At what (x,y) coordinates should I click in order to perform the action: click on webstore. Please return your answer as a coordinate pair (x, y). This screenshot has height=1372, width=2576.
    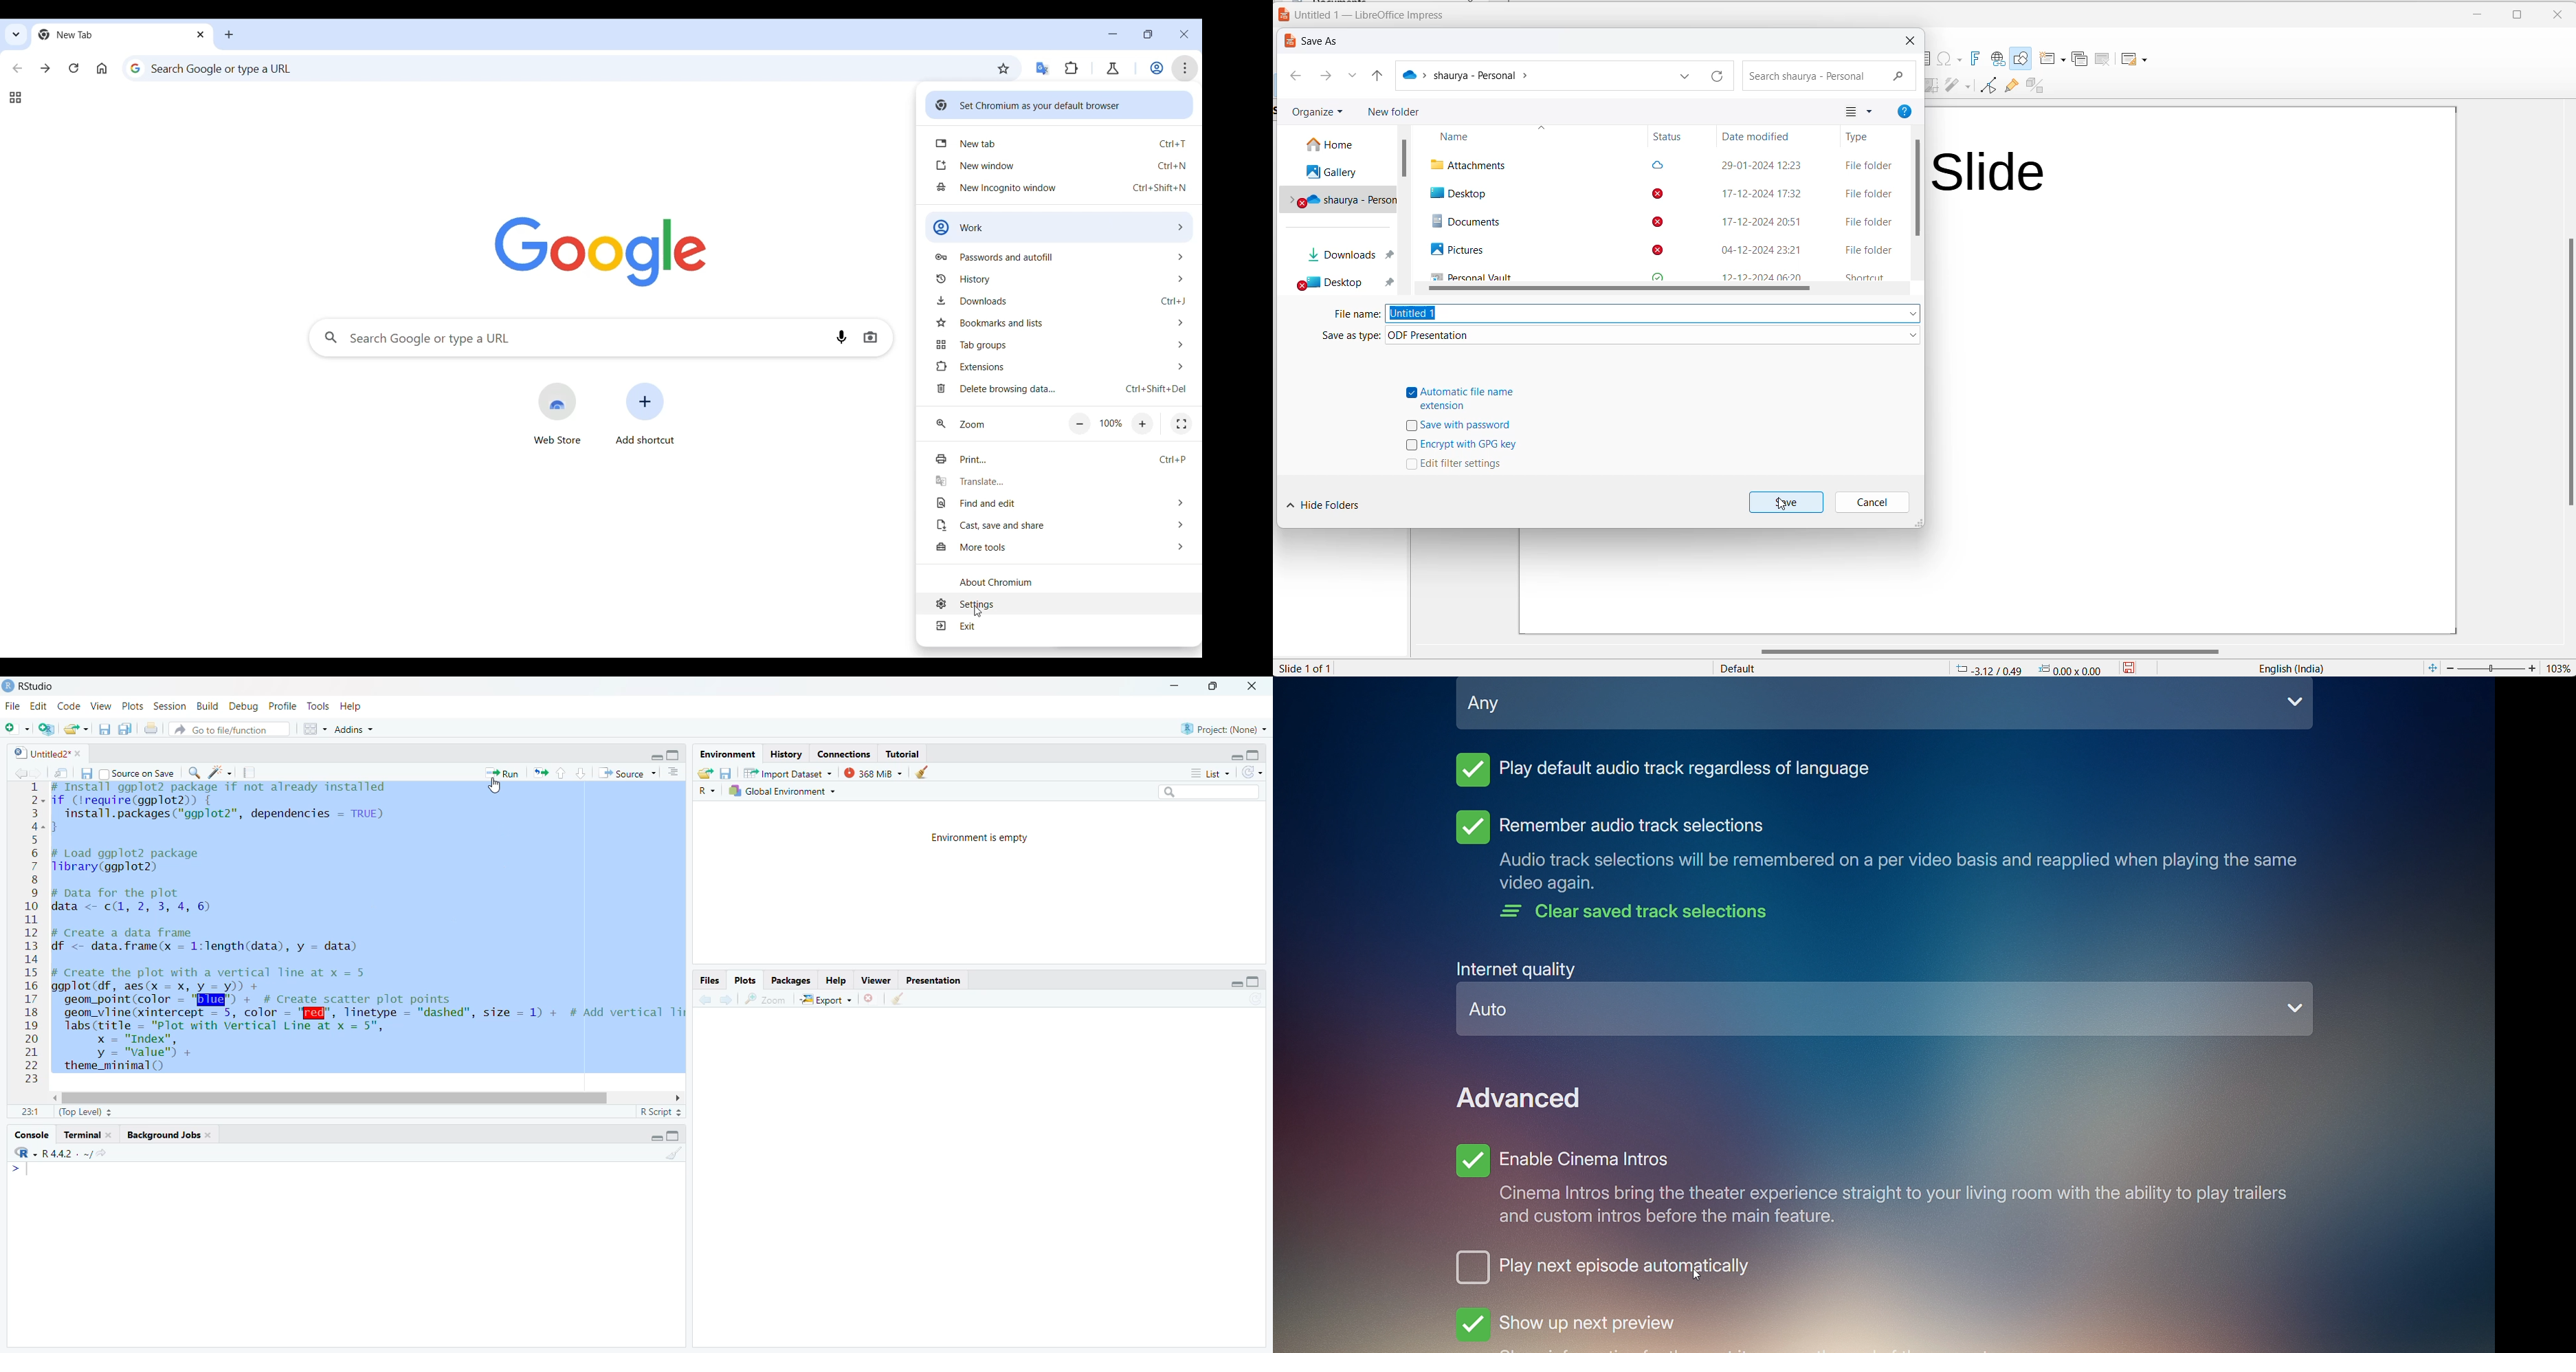
    Looking at the image, I should click on (557, 413).